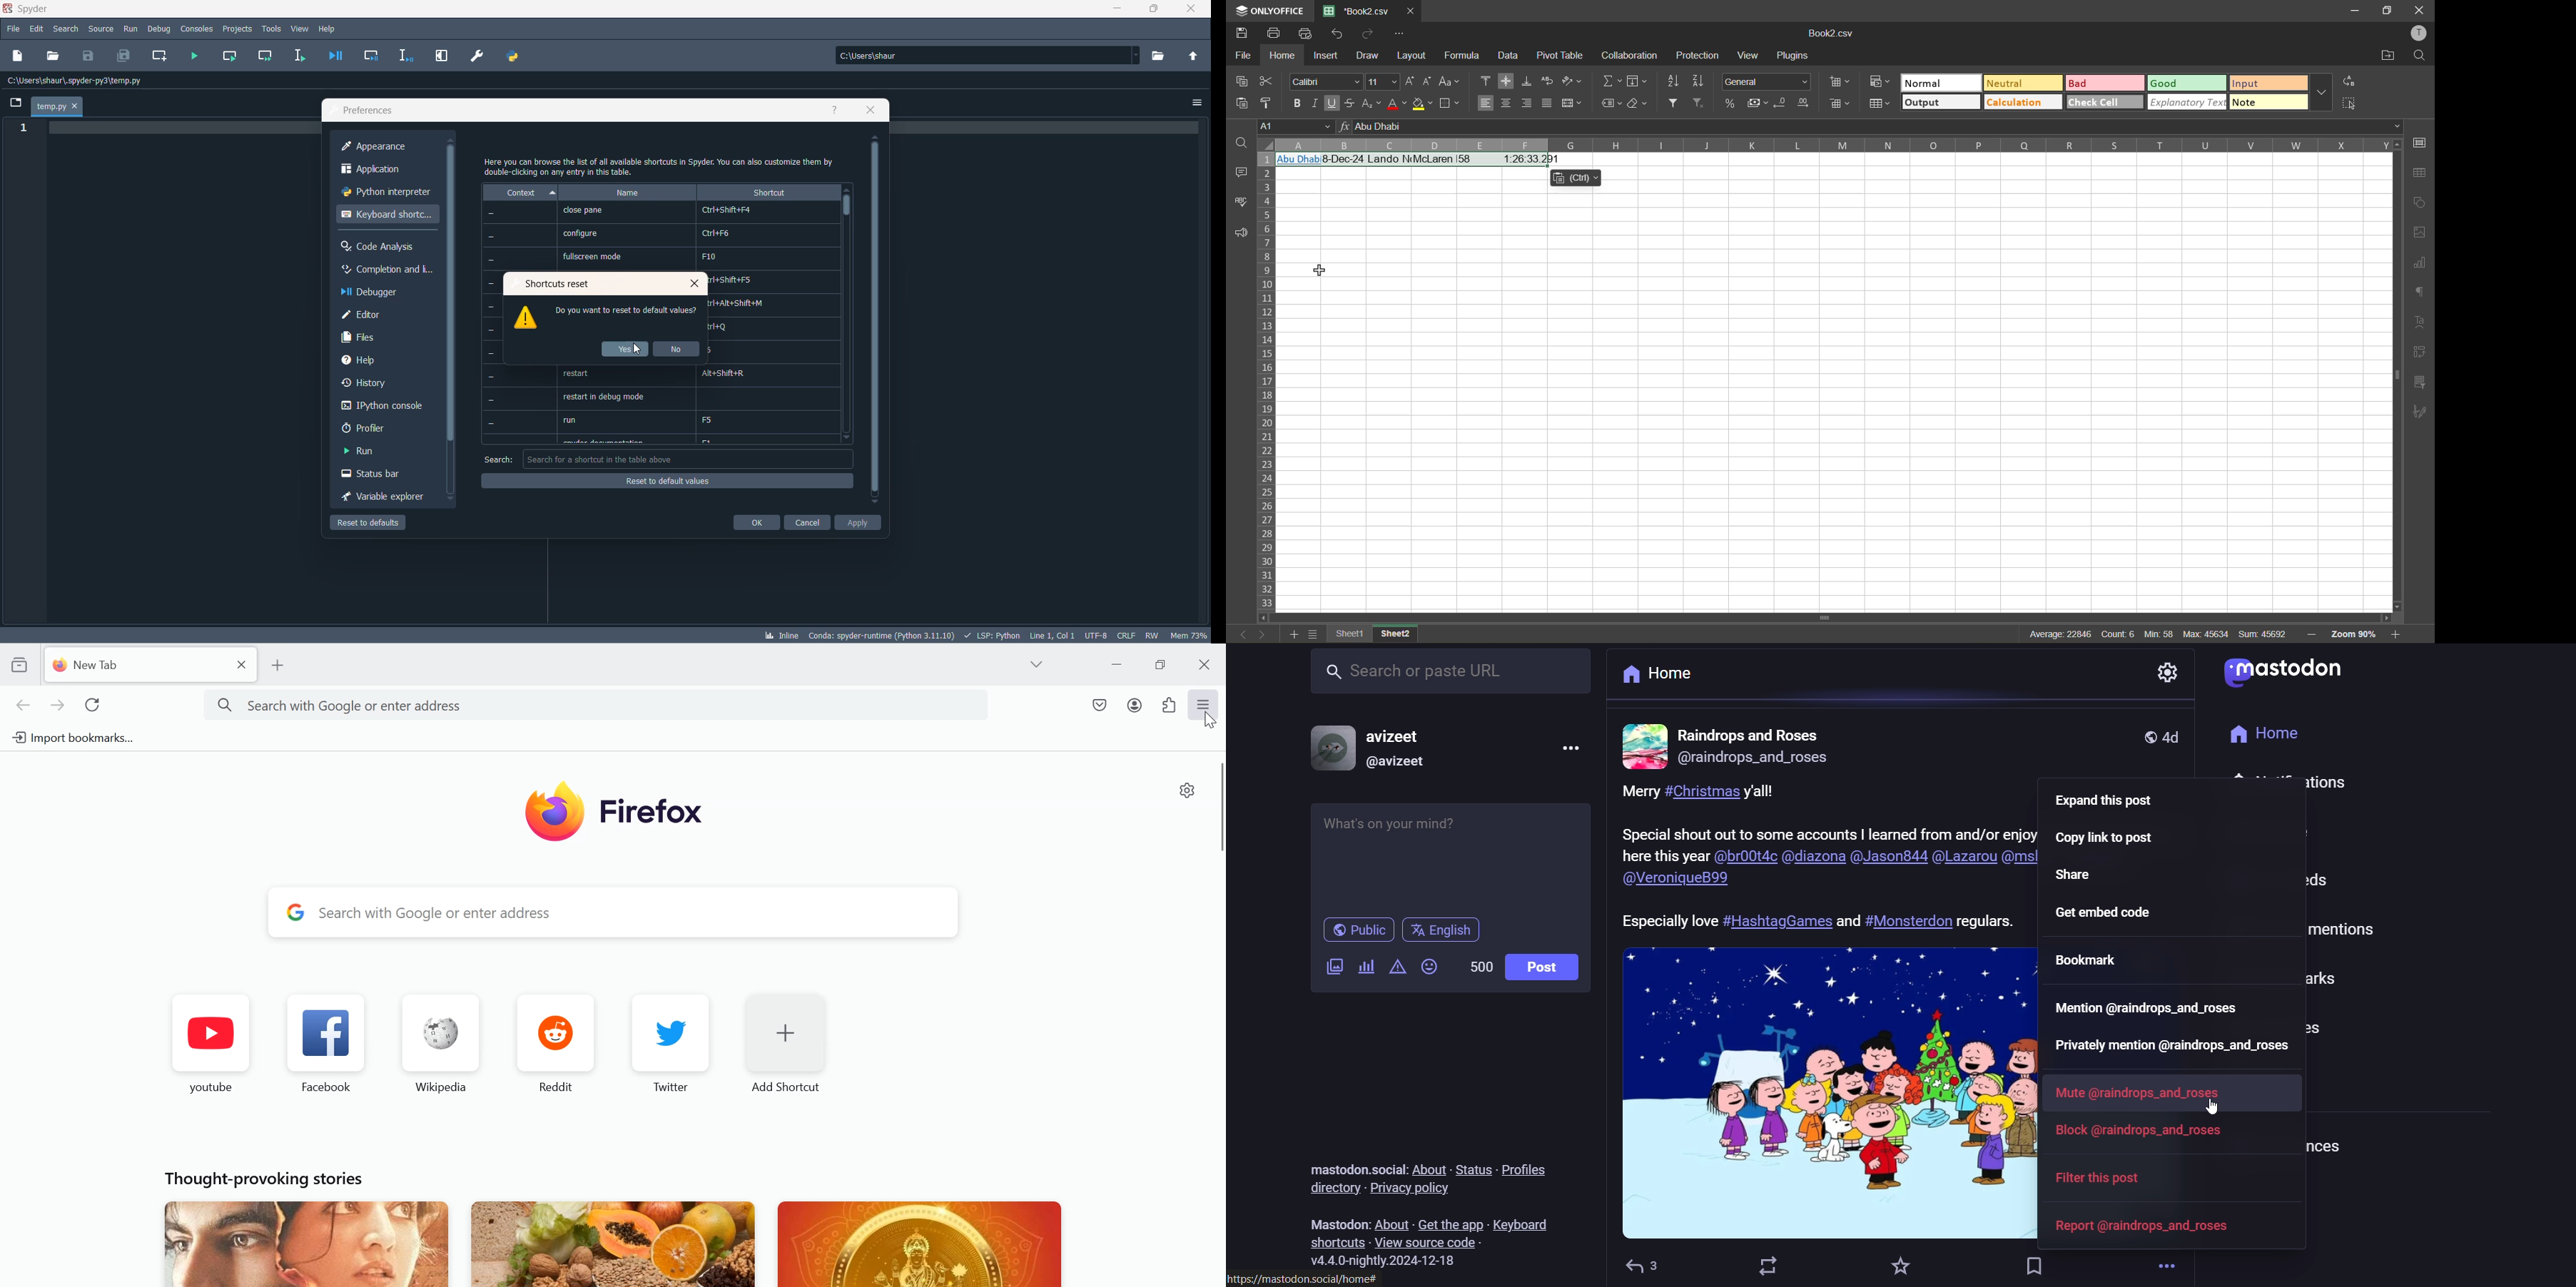  What do you see at coordinates (161, 57) in the screenshot?
I see `create new cell` at bounding box center [161, 57].